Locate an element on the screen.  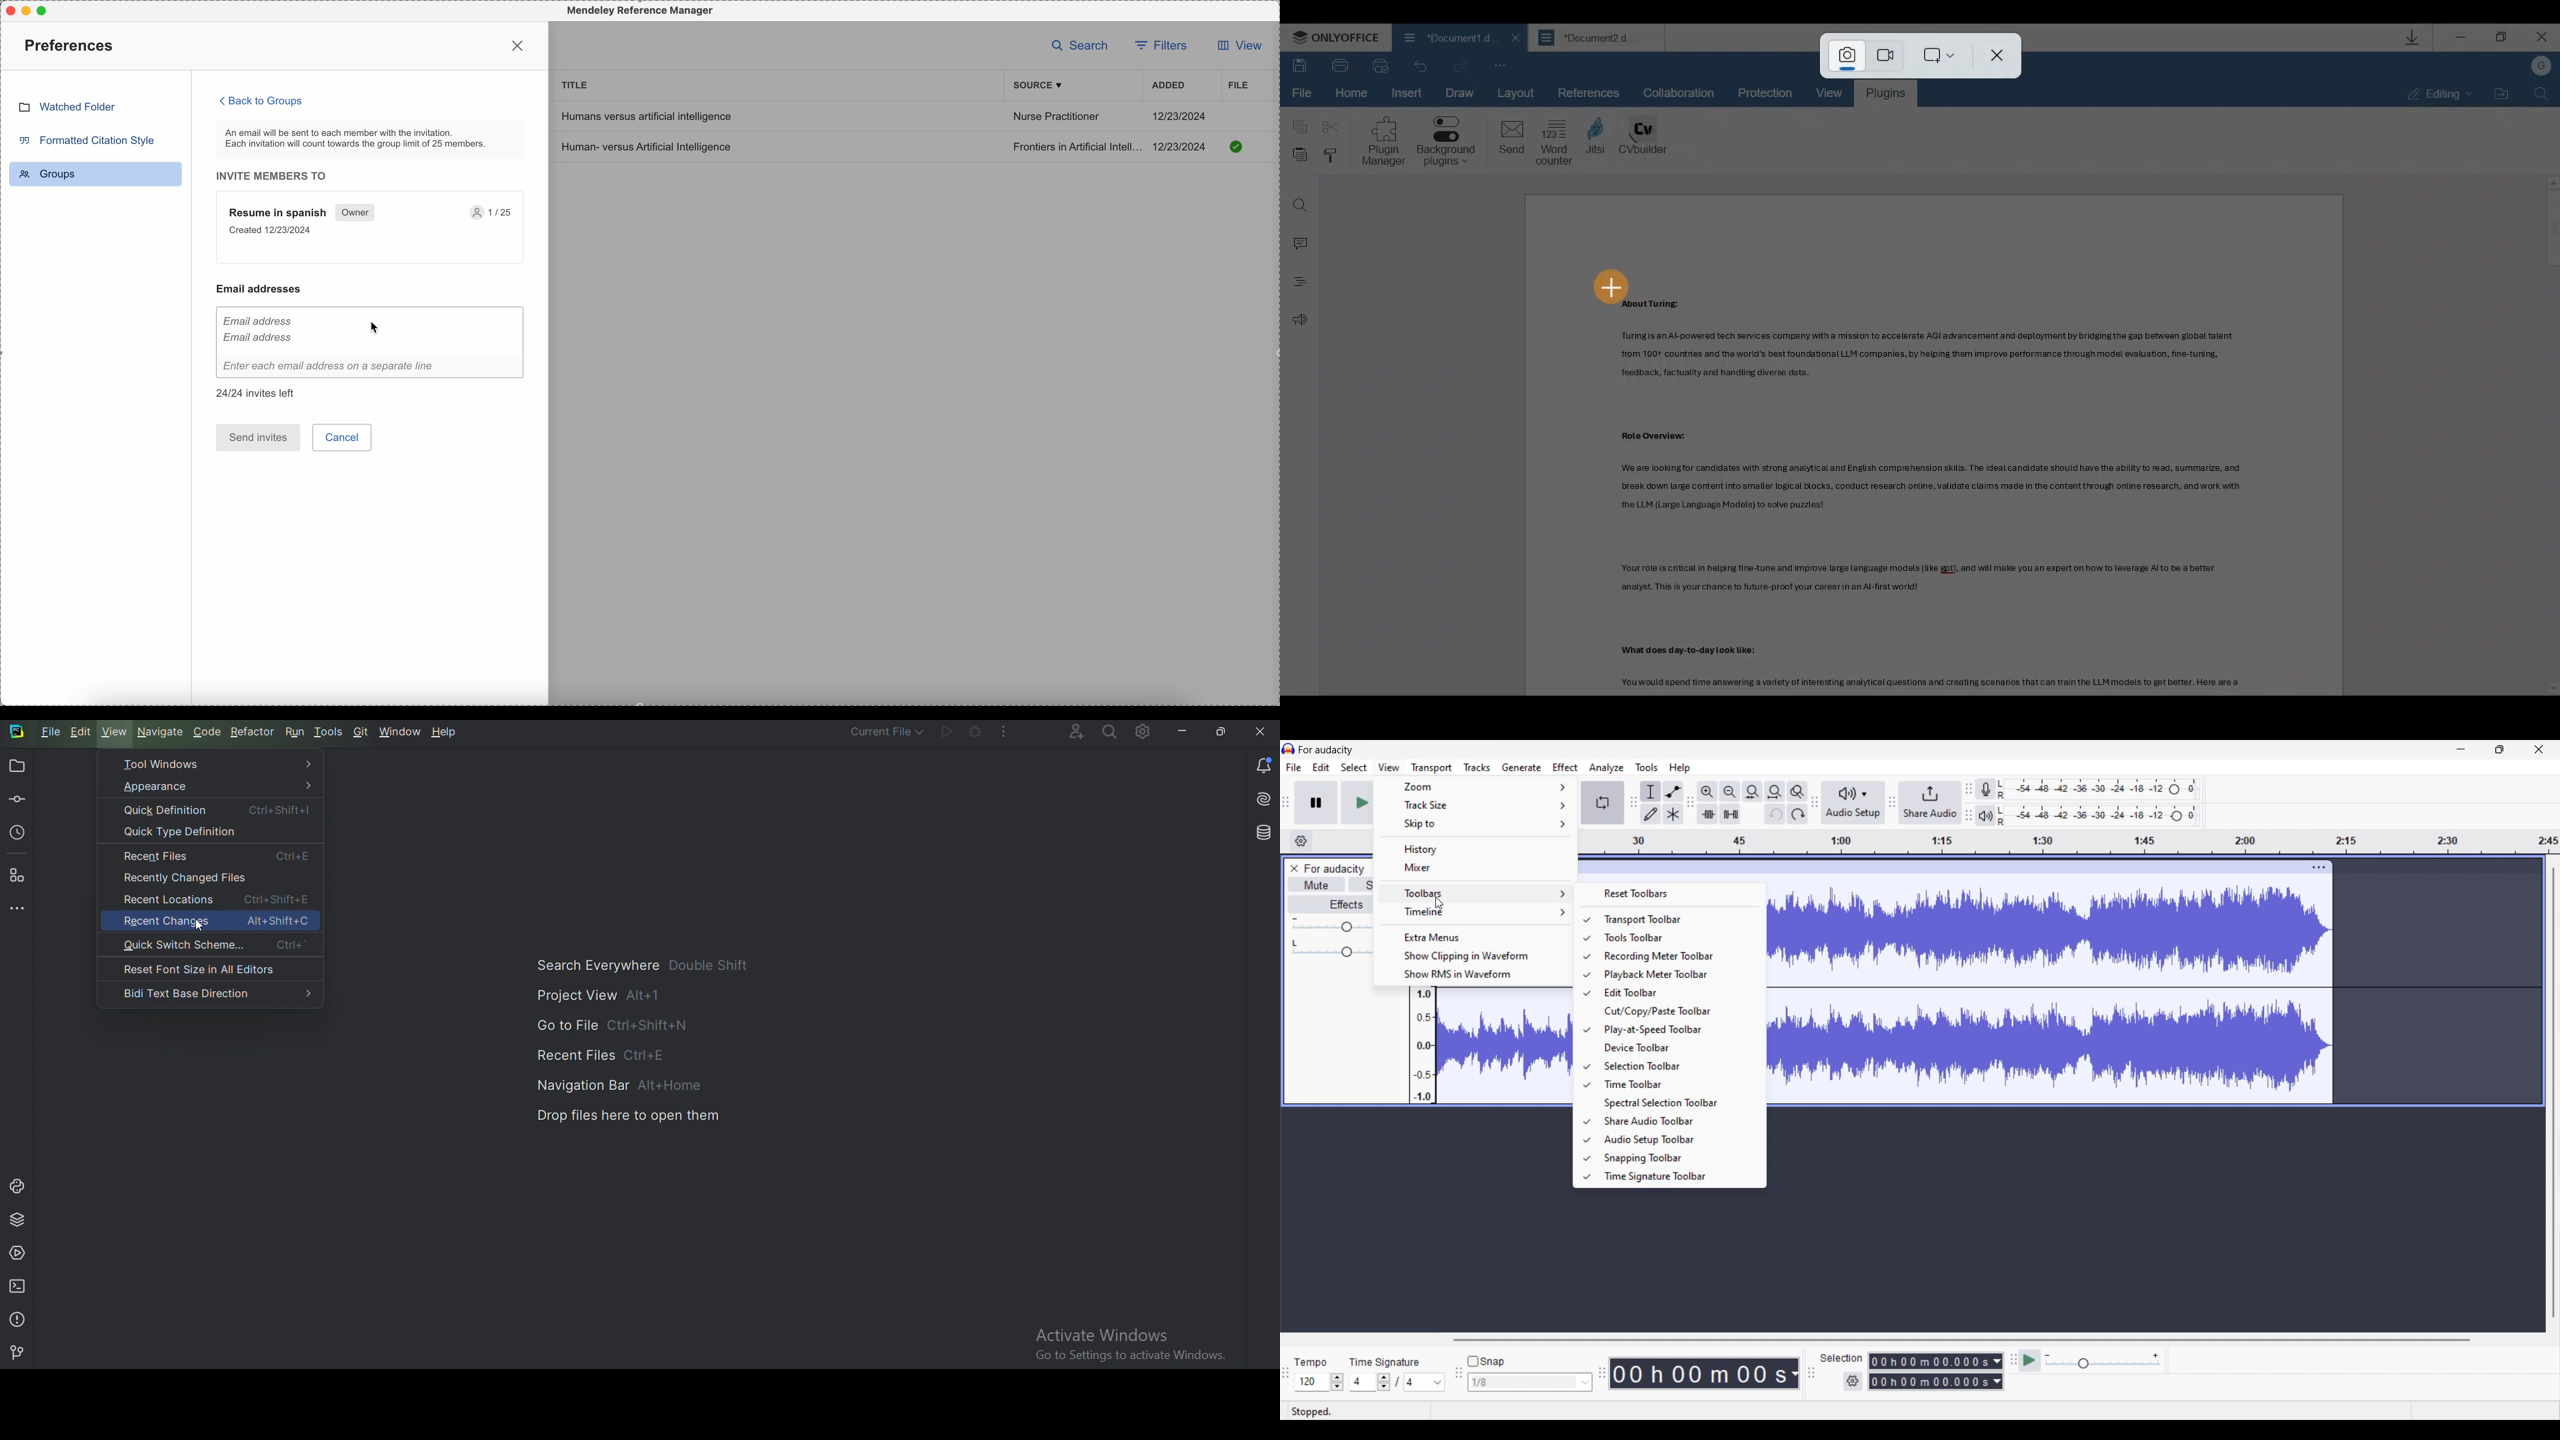
Recording meter toolbar is located at coordinates (1677, 956).